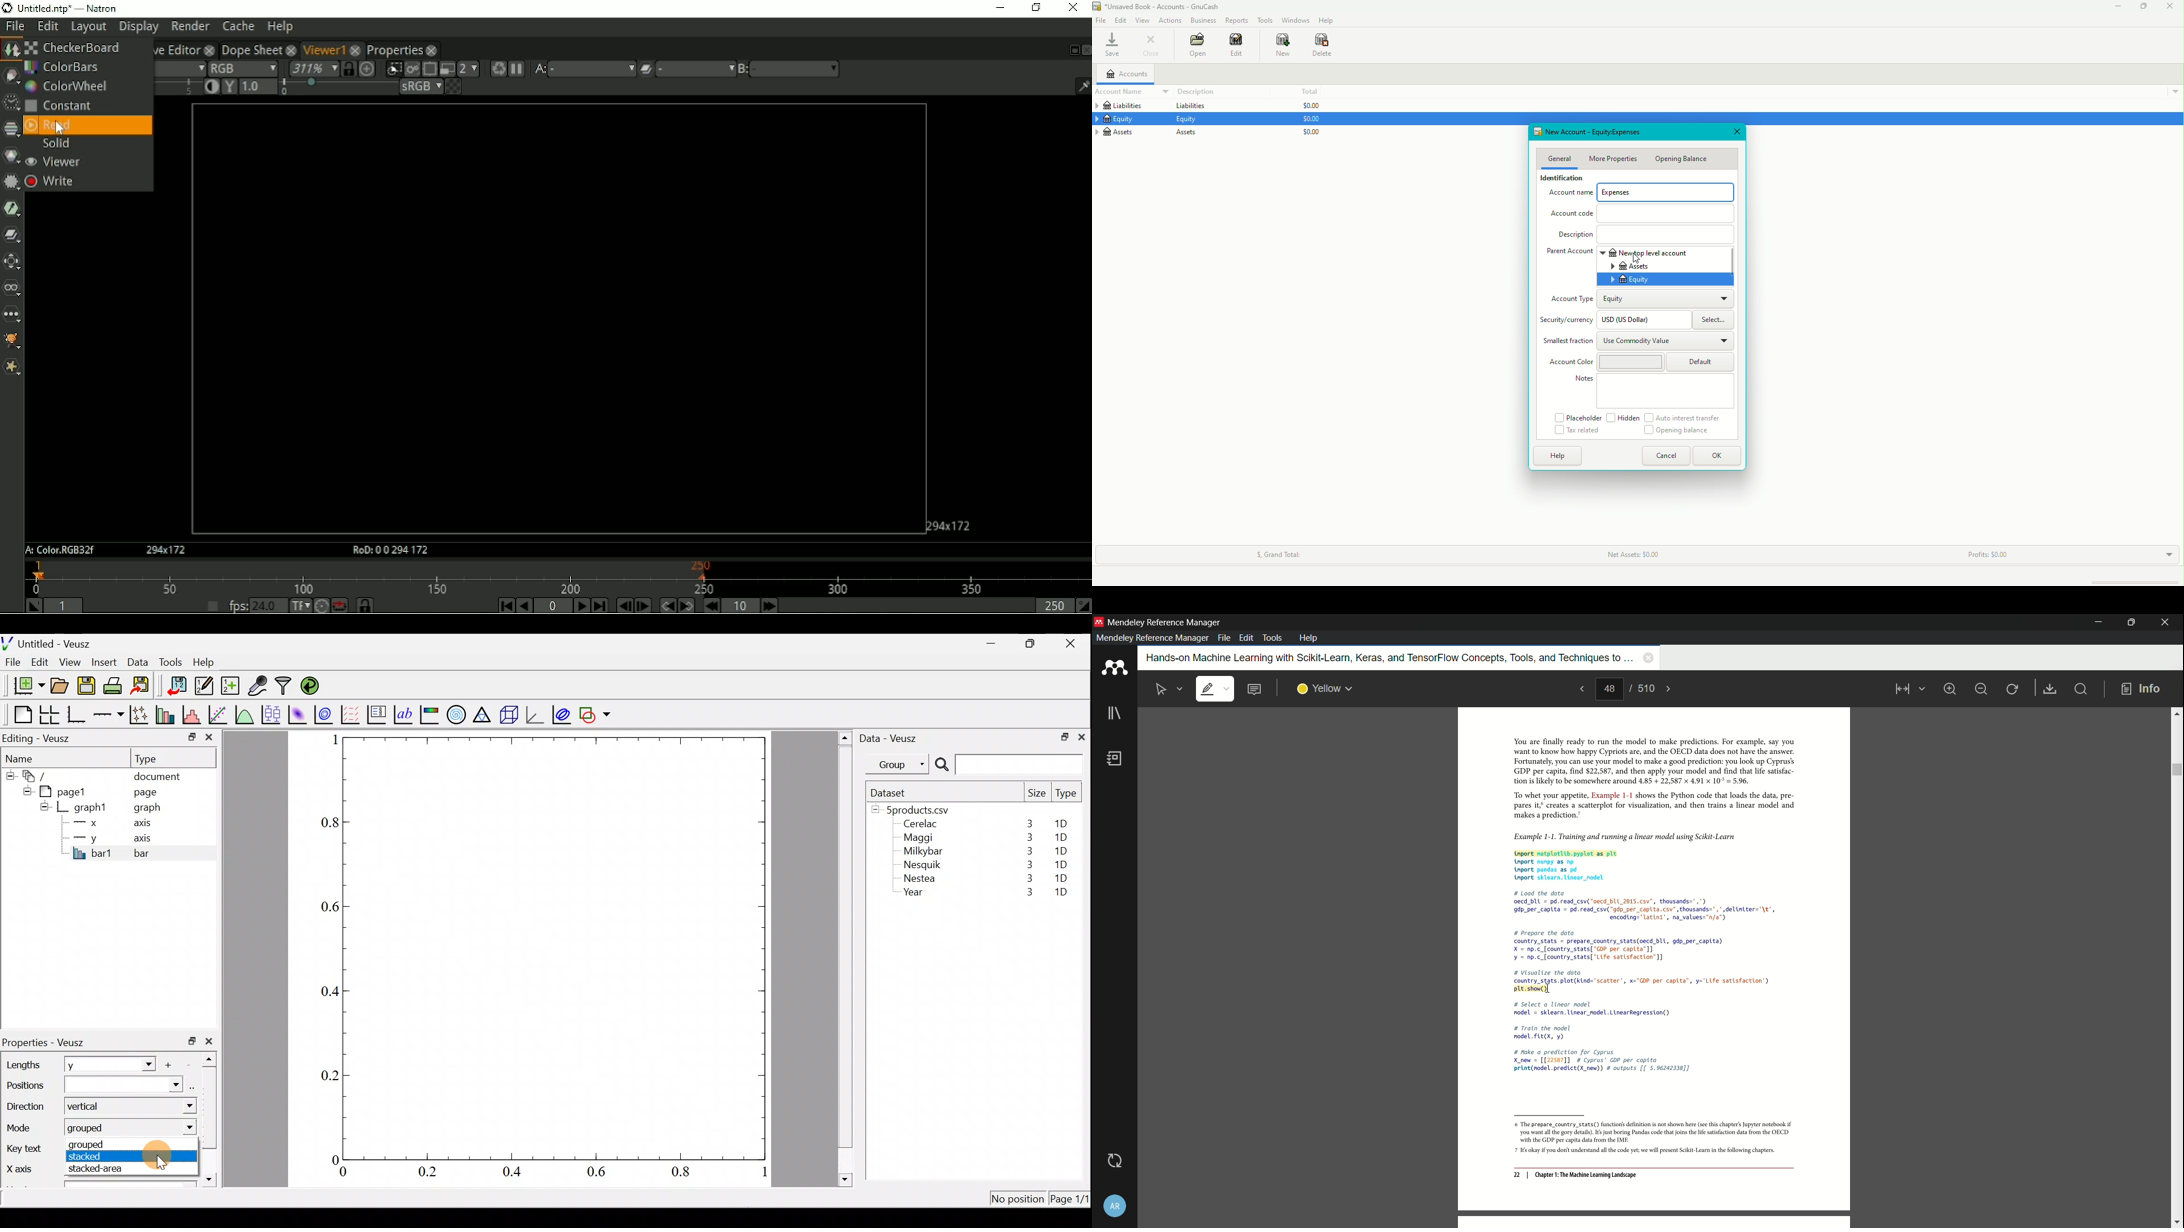  I want to click on New Account, so click(1604, 132).